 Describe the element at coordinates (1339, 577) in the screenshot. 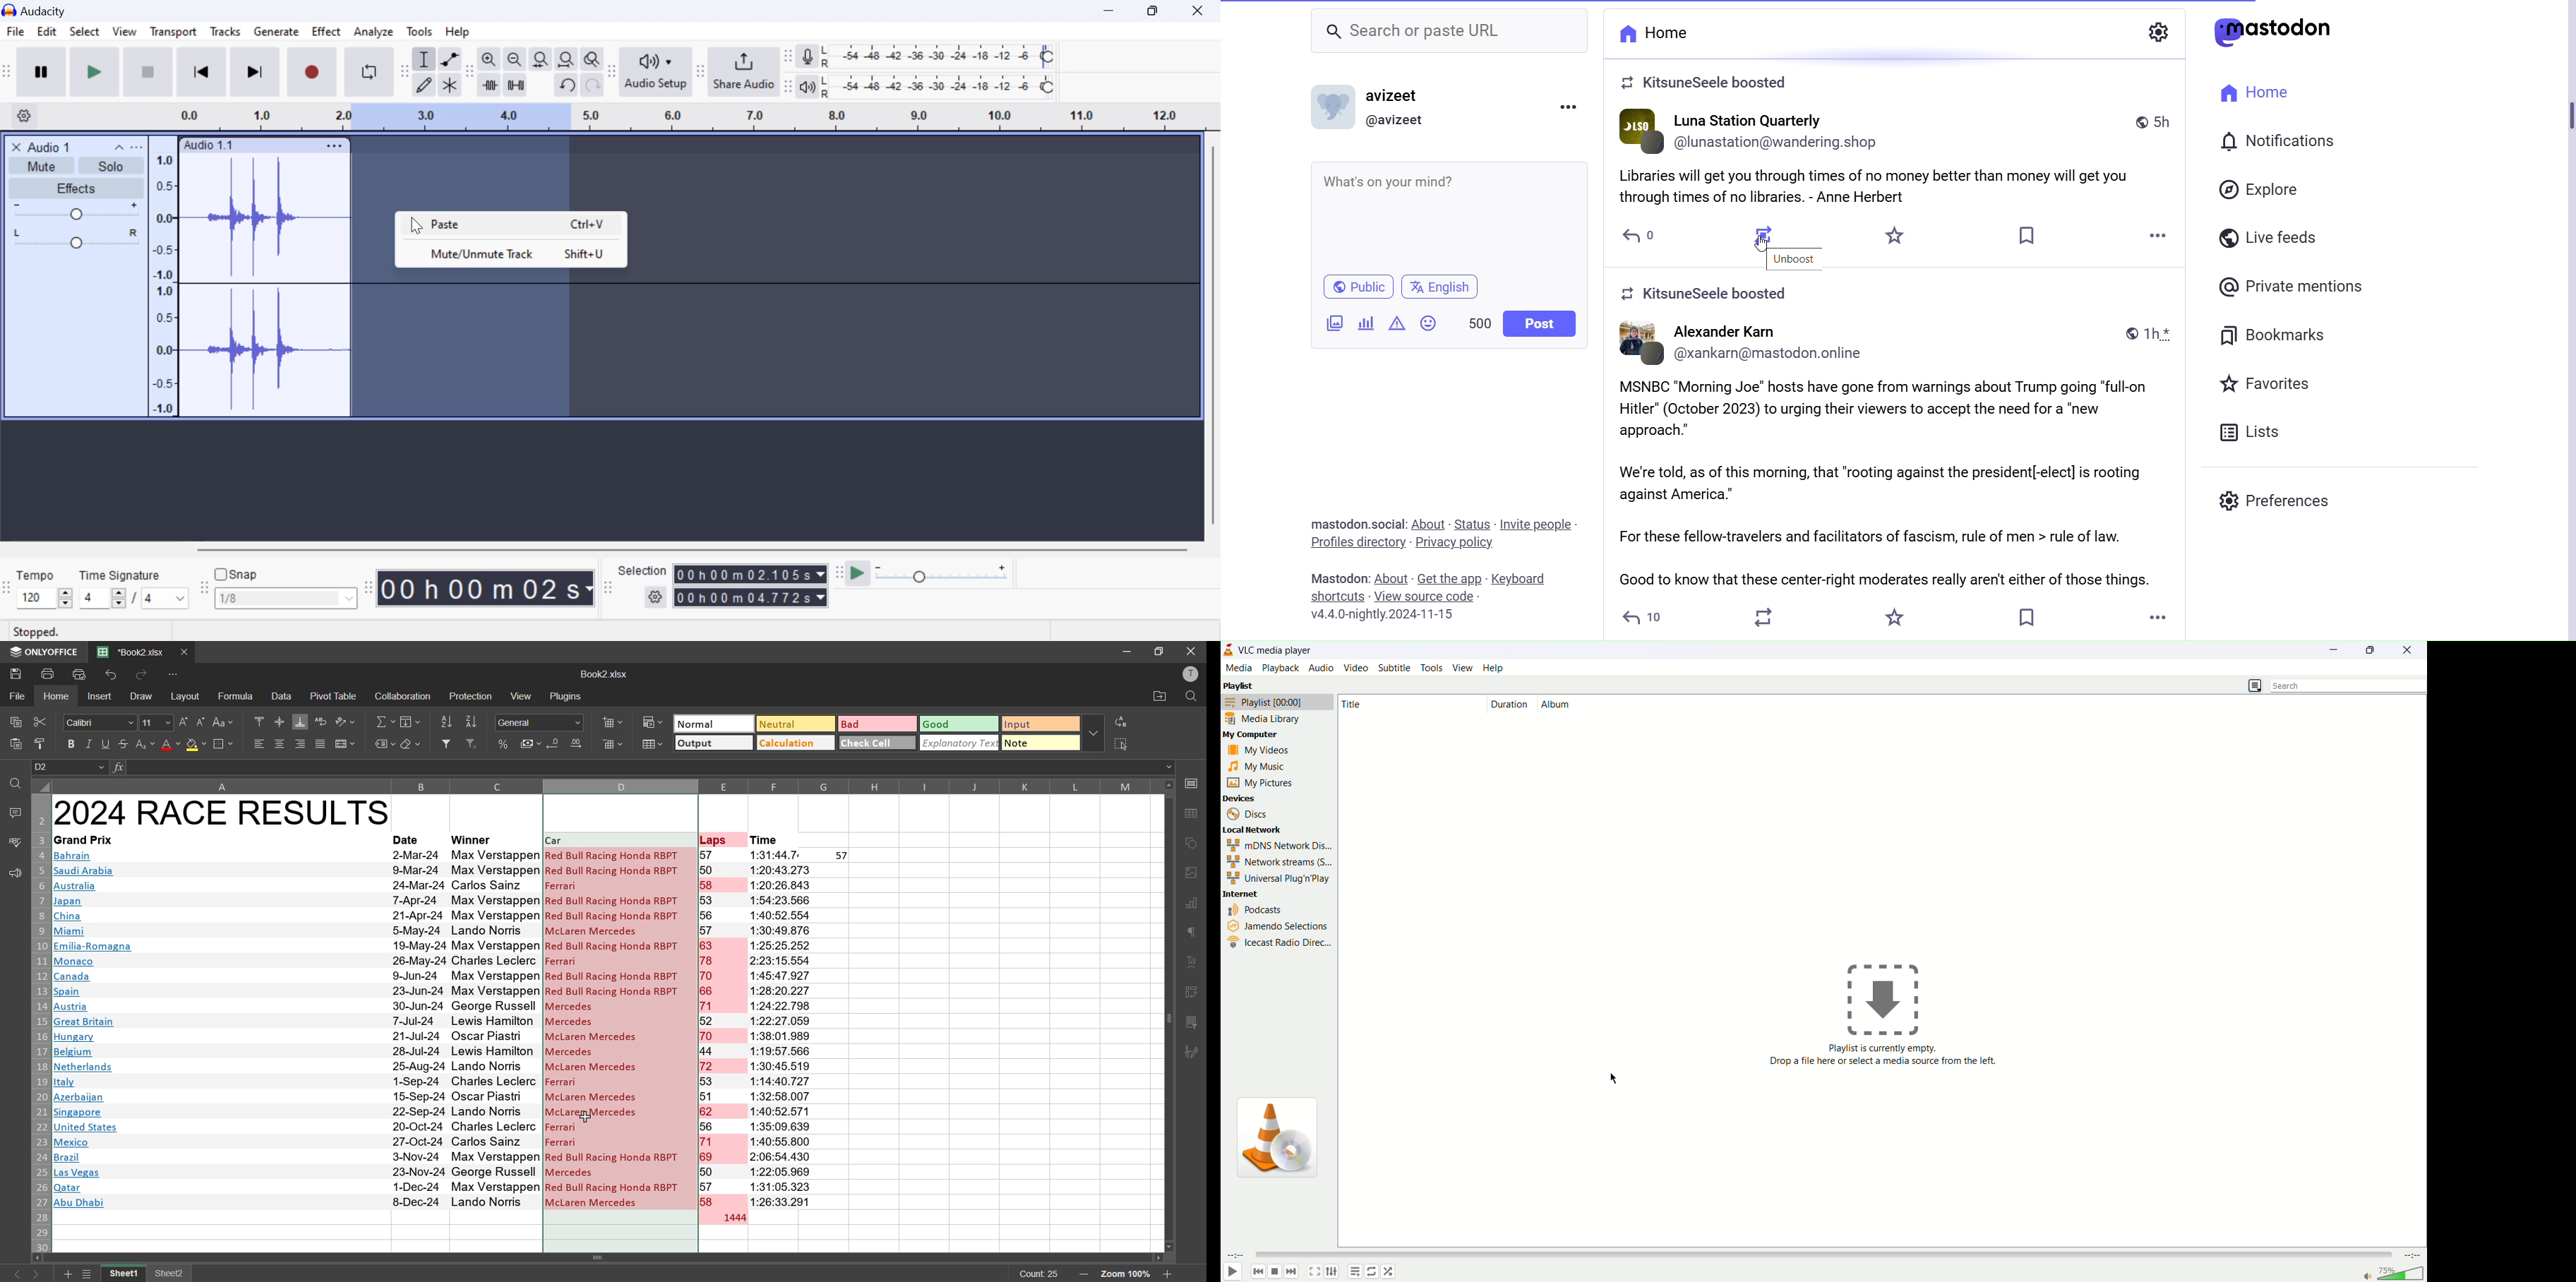

I see `Mastodon` at that location.